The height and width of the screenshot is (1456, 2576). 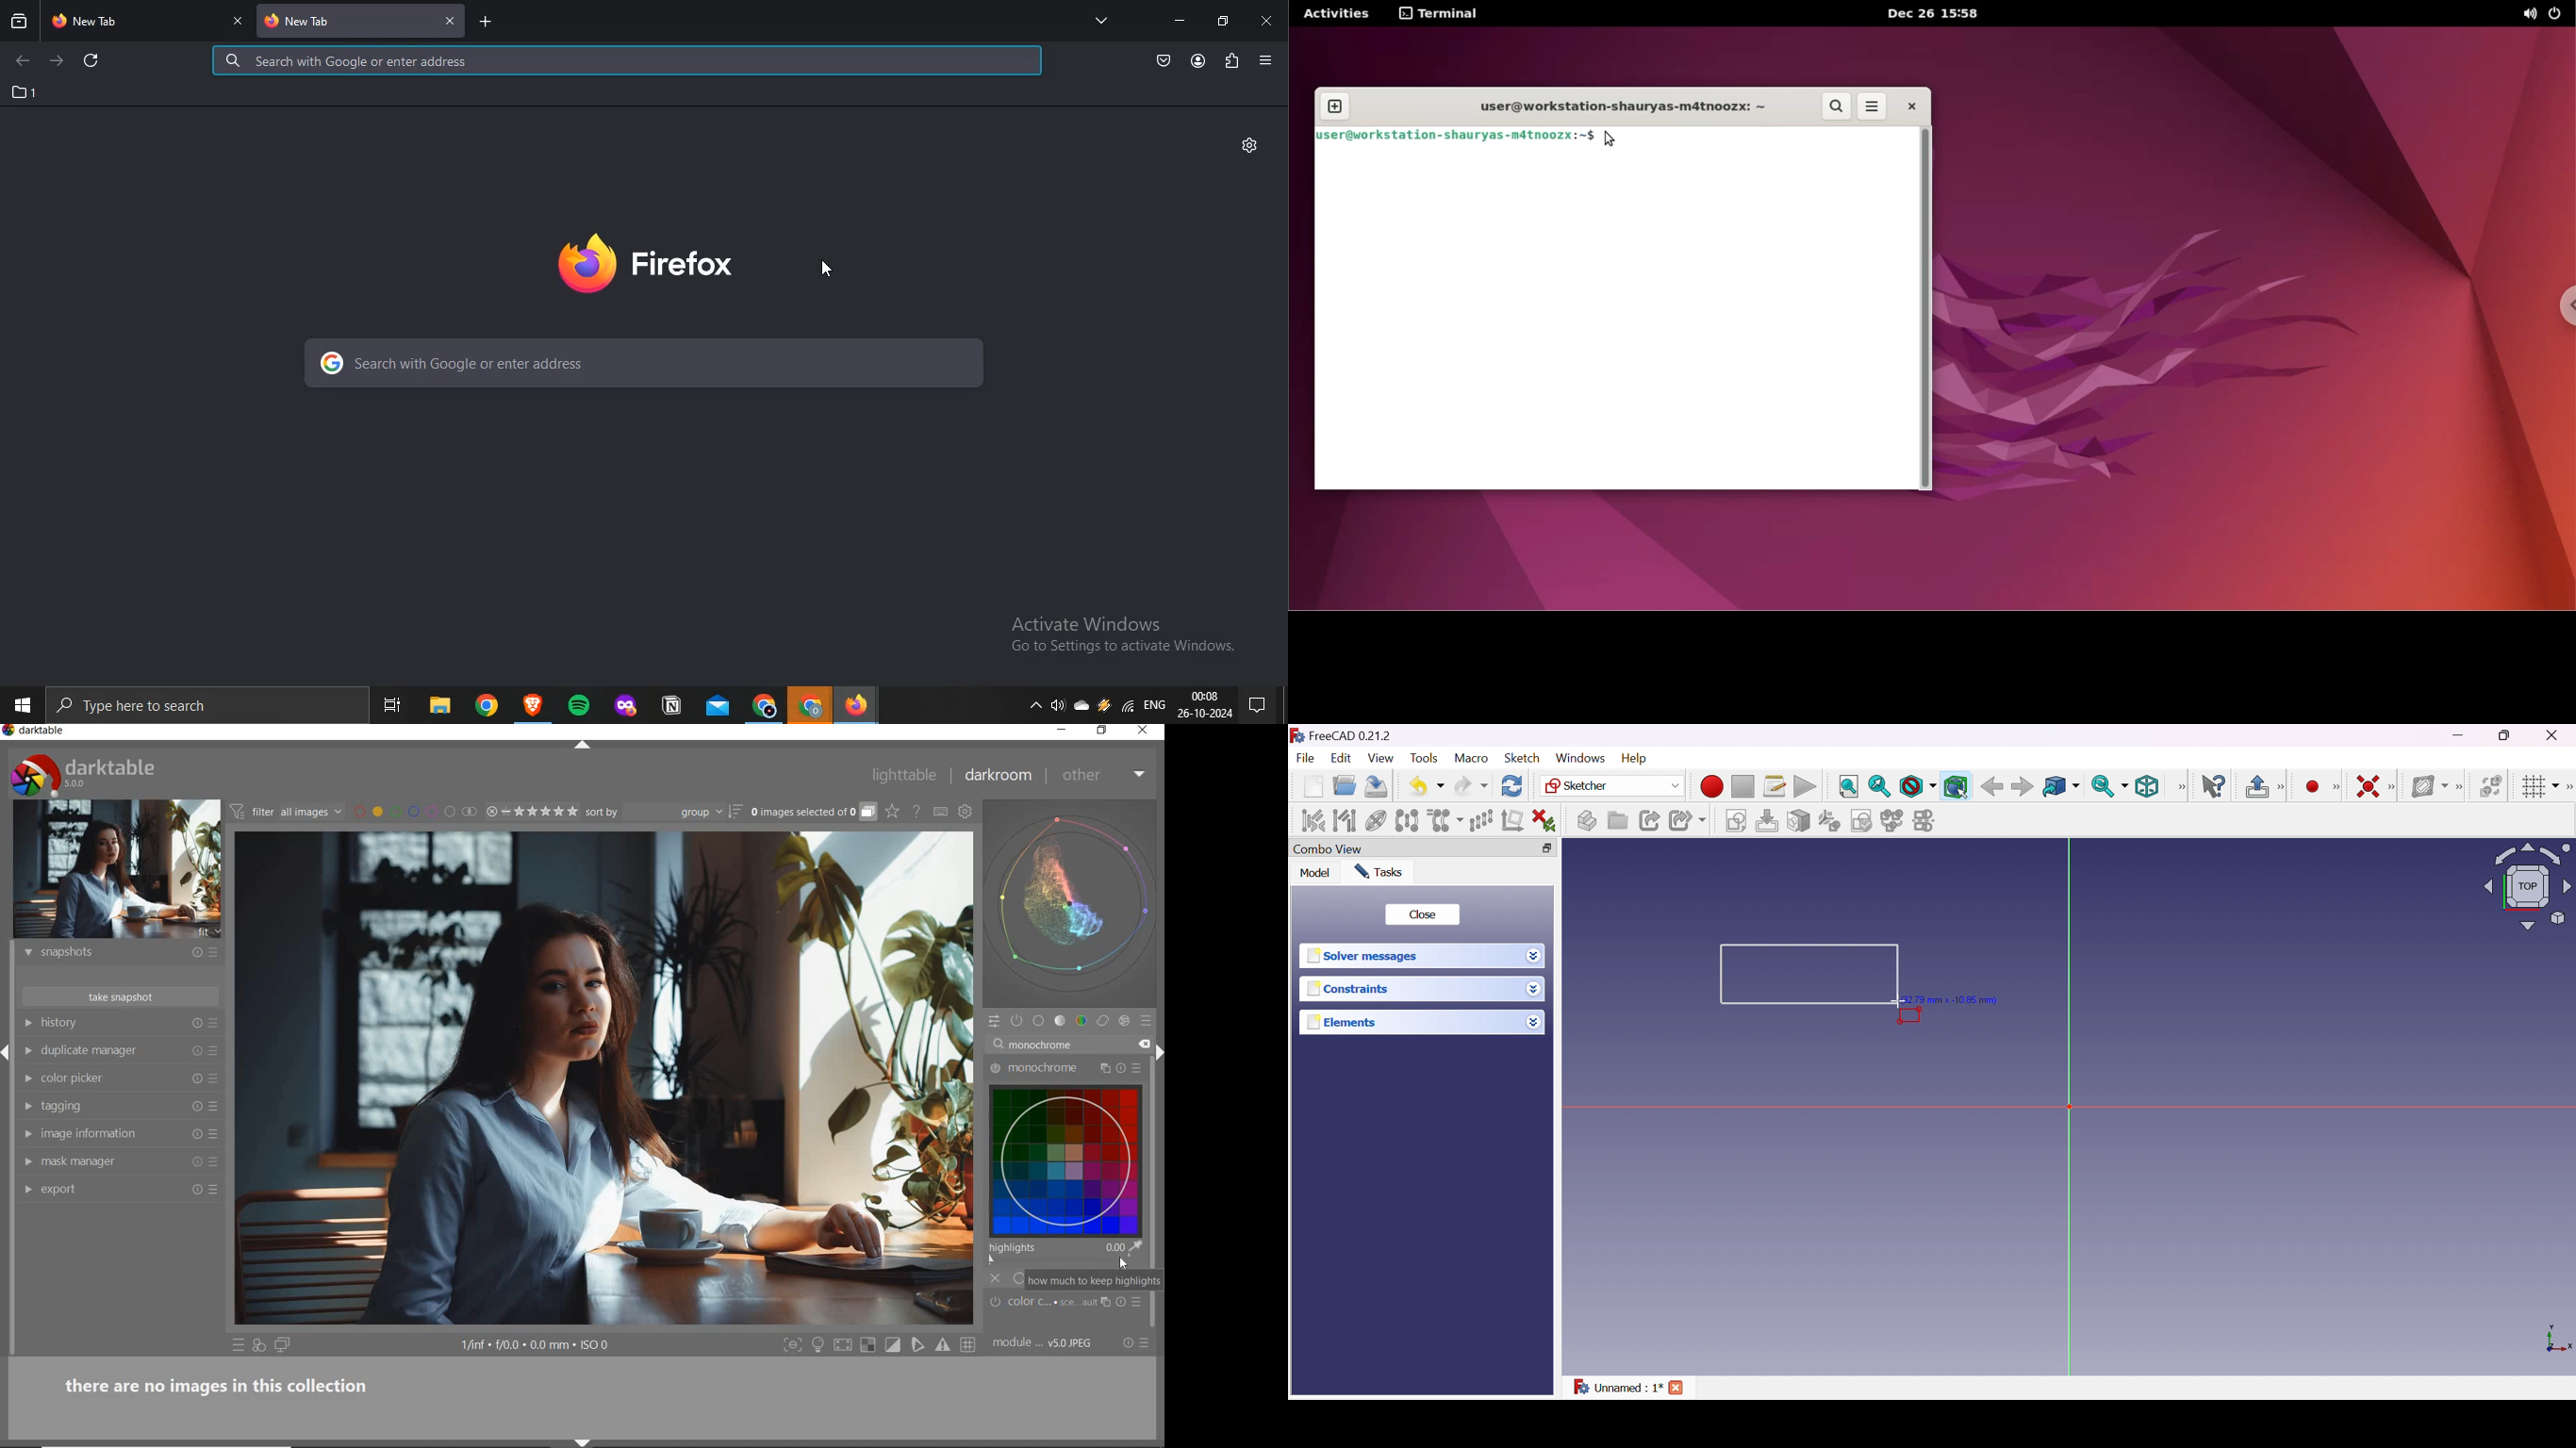 What do you see at coordinates (1472, 787) in the screenshot?
I see `Redo` at bounding box center [1472, 787].